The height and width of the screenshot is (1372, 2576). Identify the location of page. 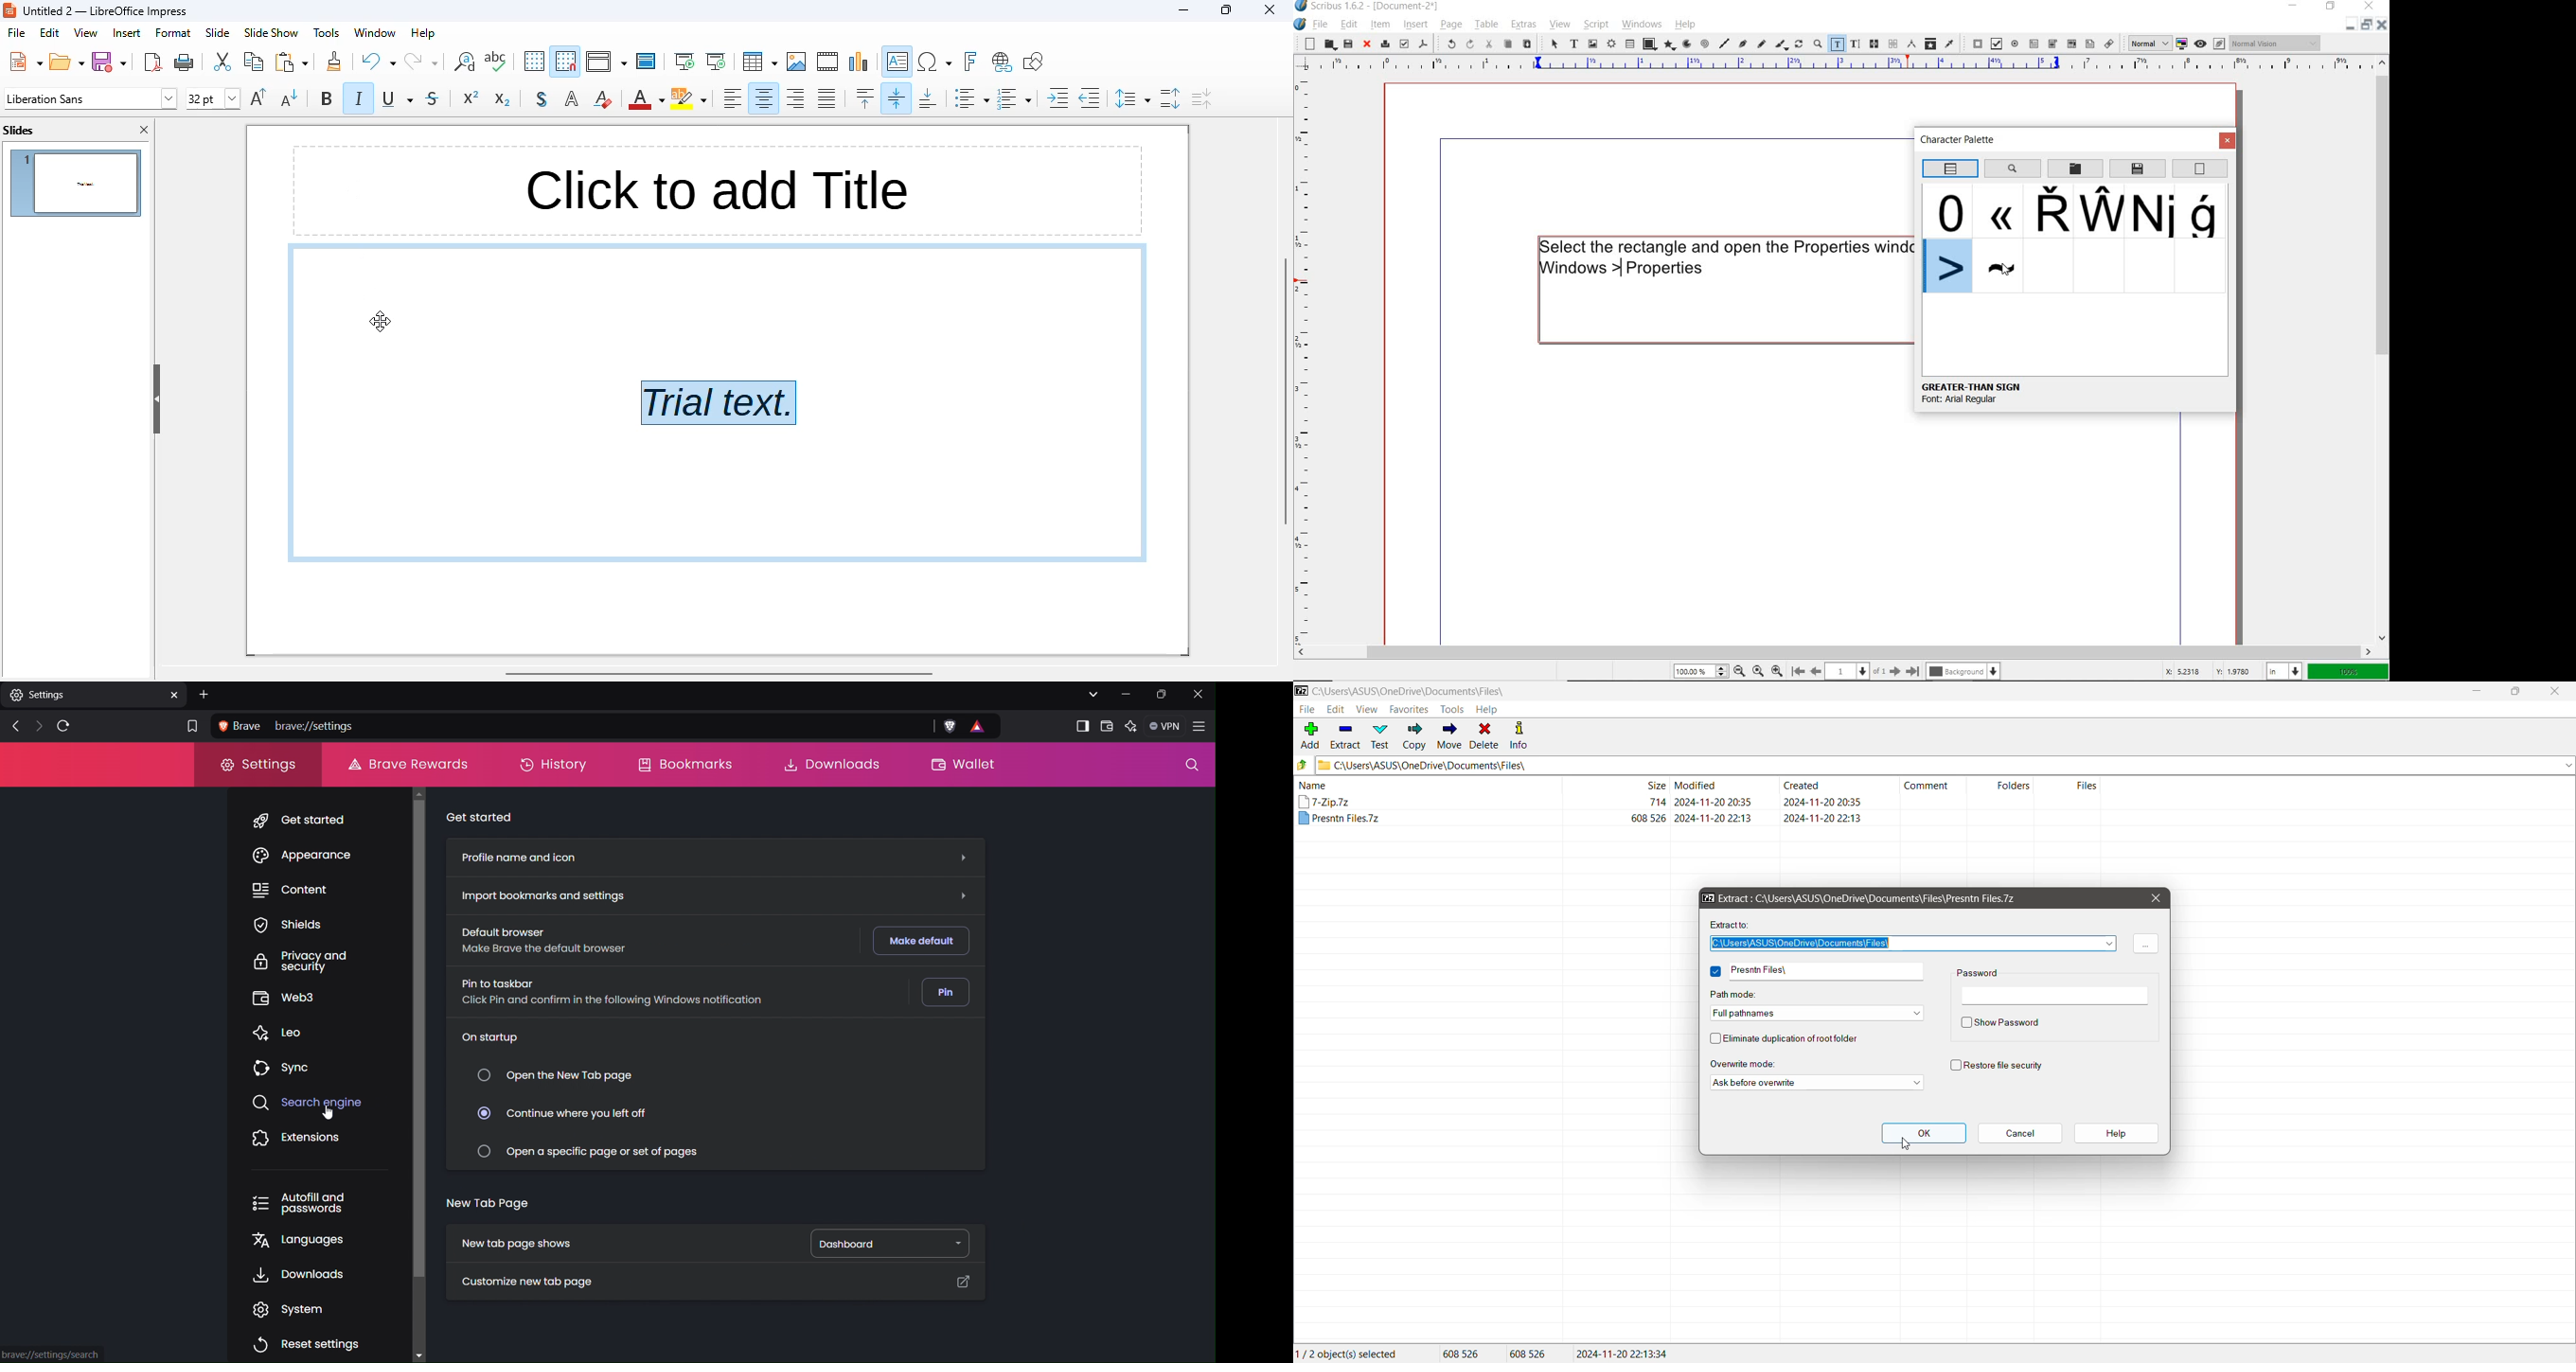
(1450, 24).